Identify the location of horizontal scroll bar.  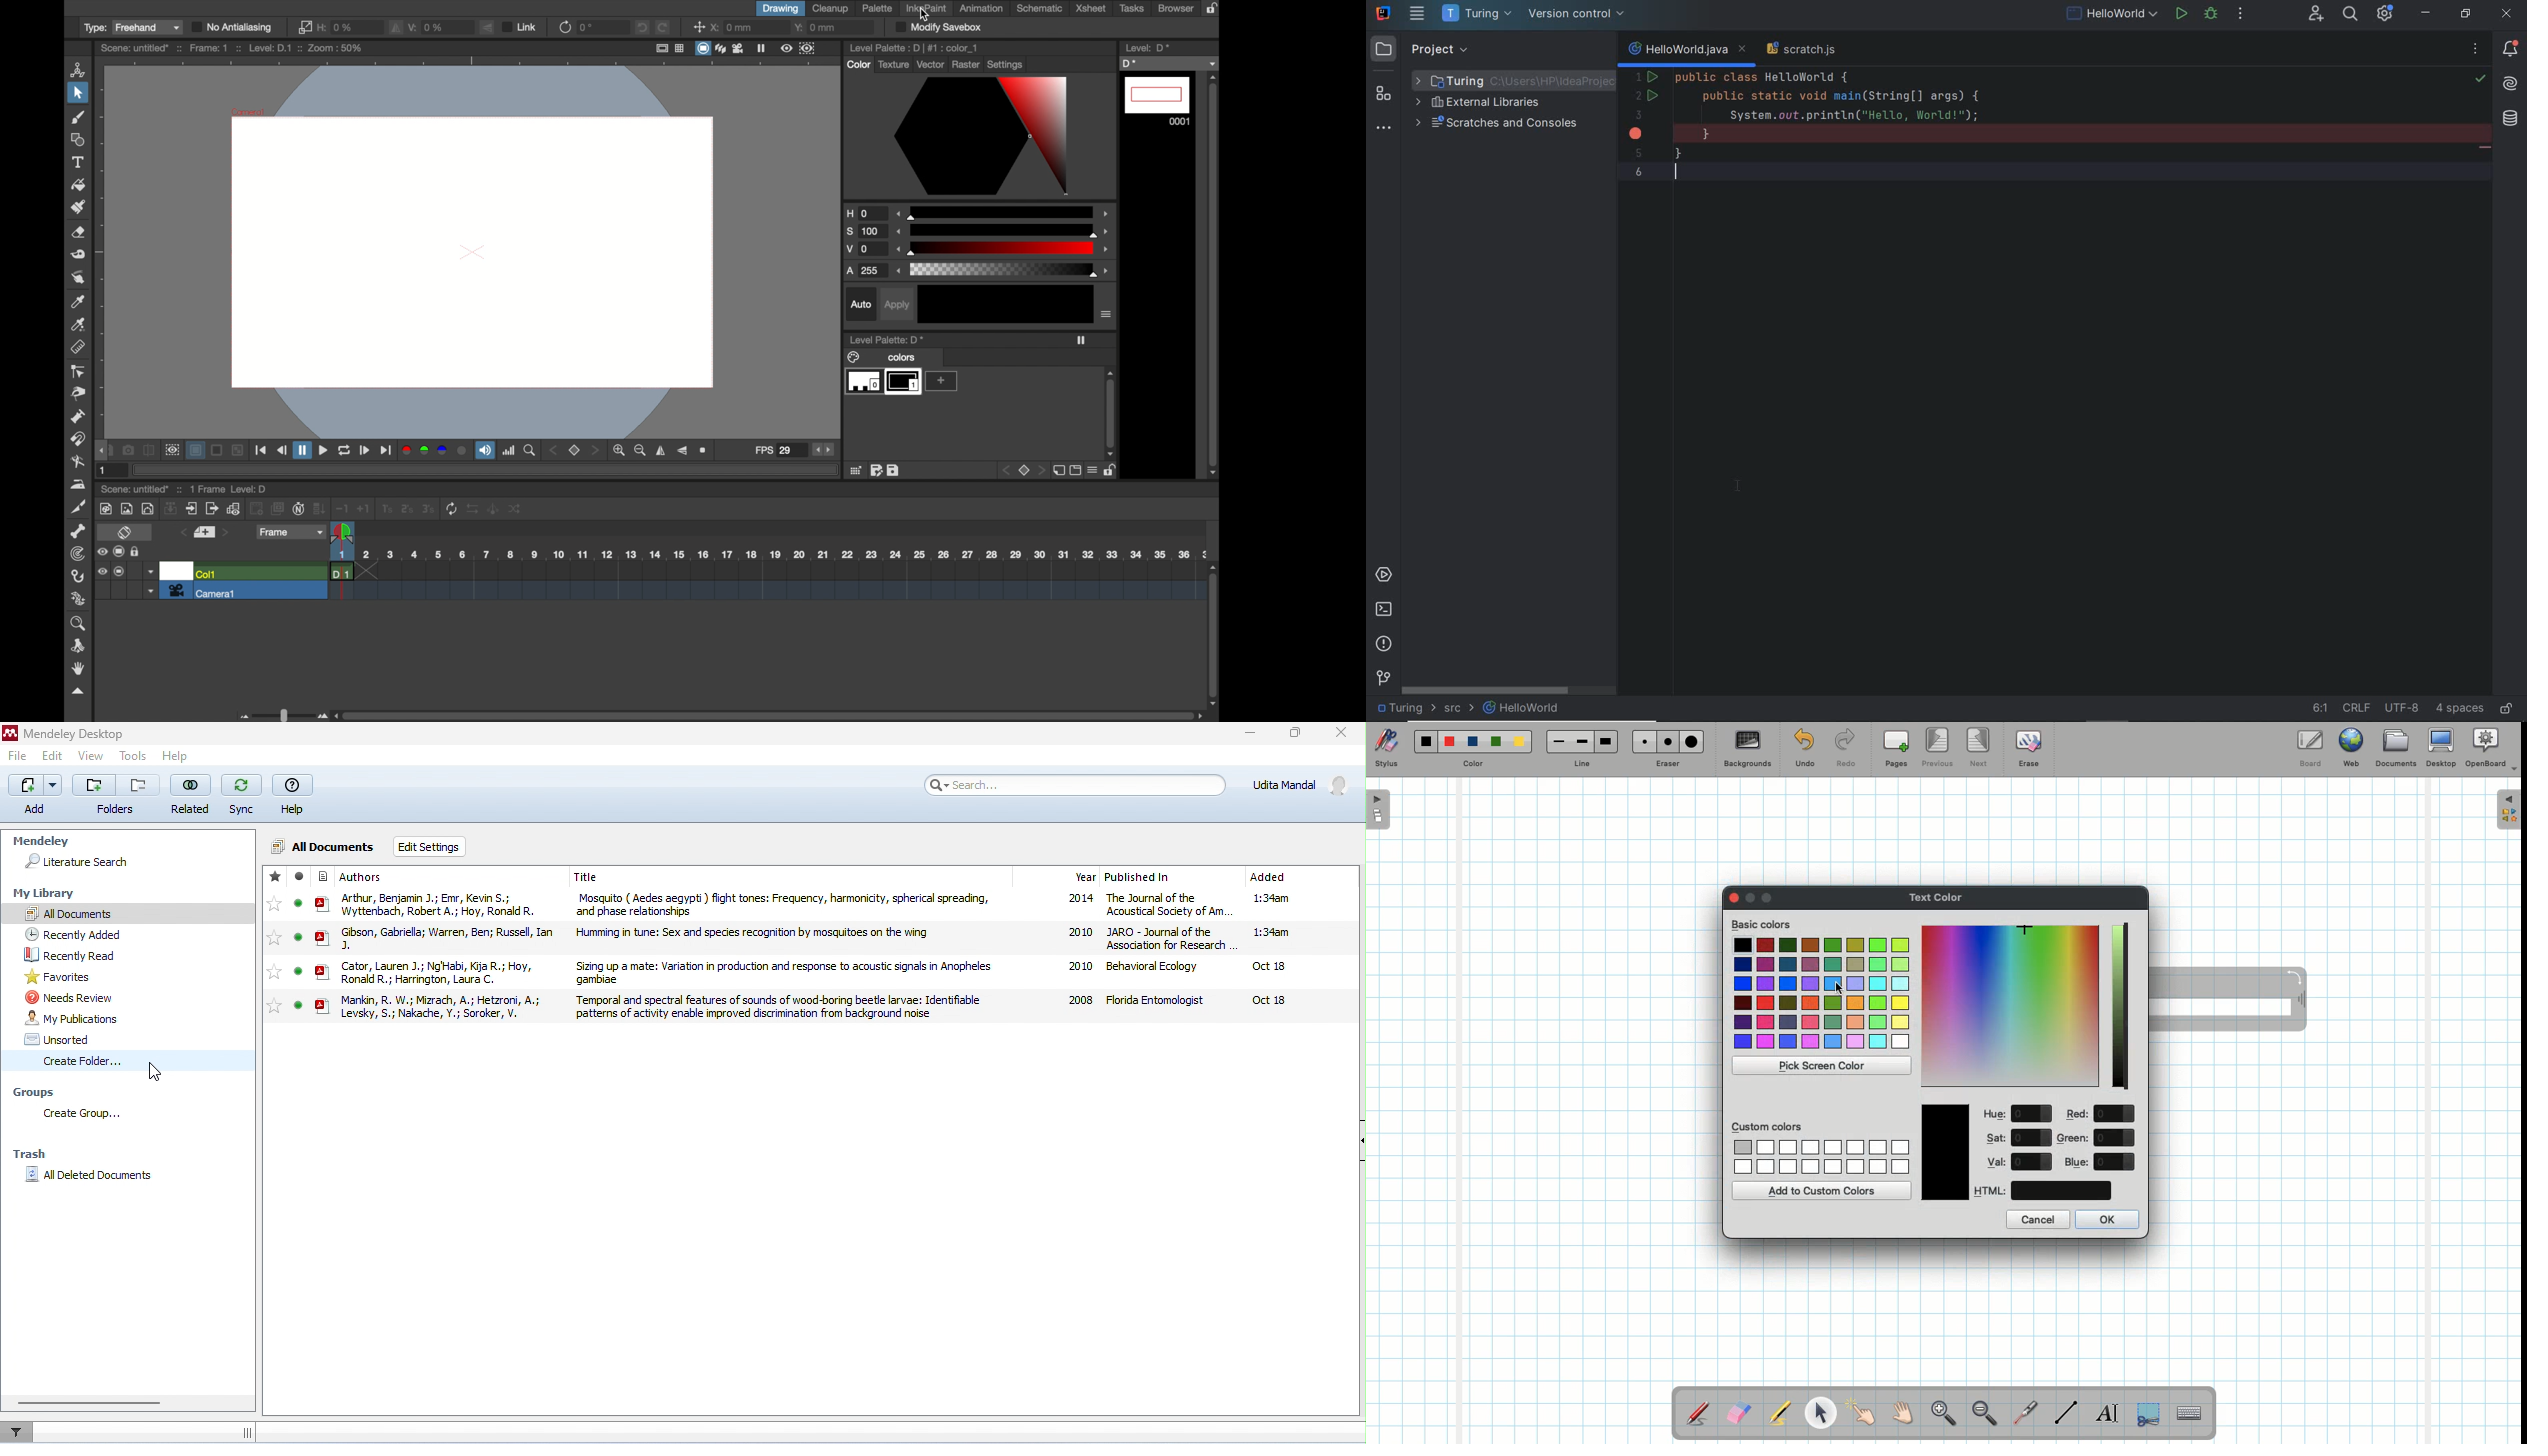
(89, 1402).